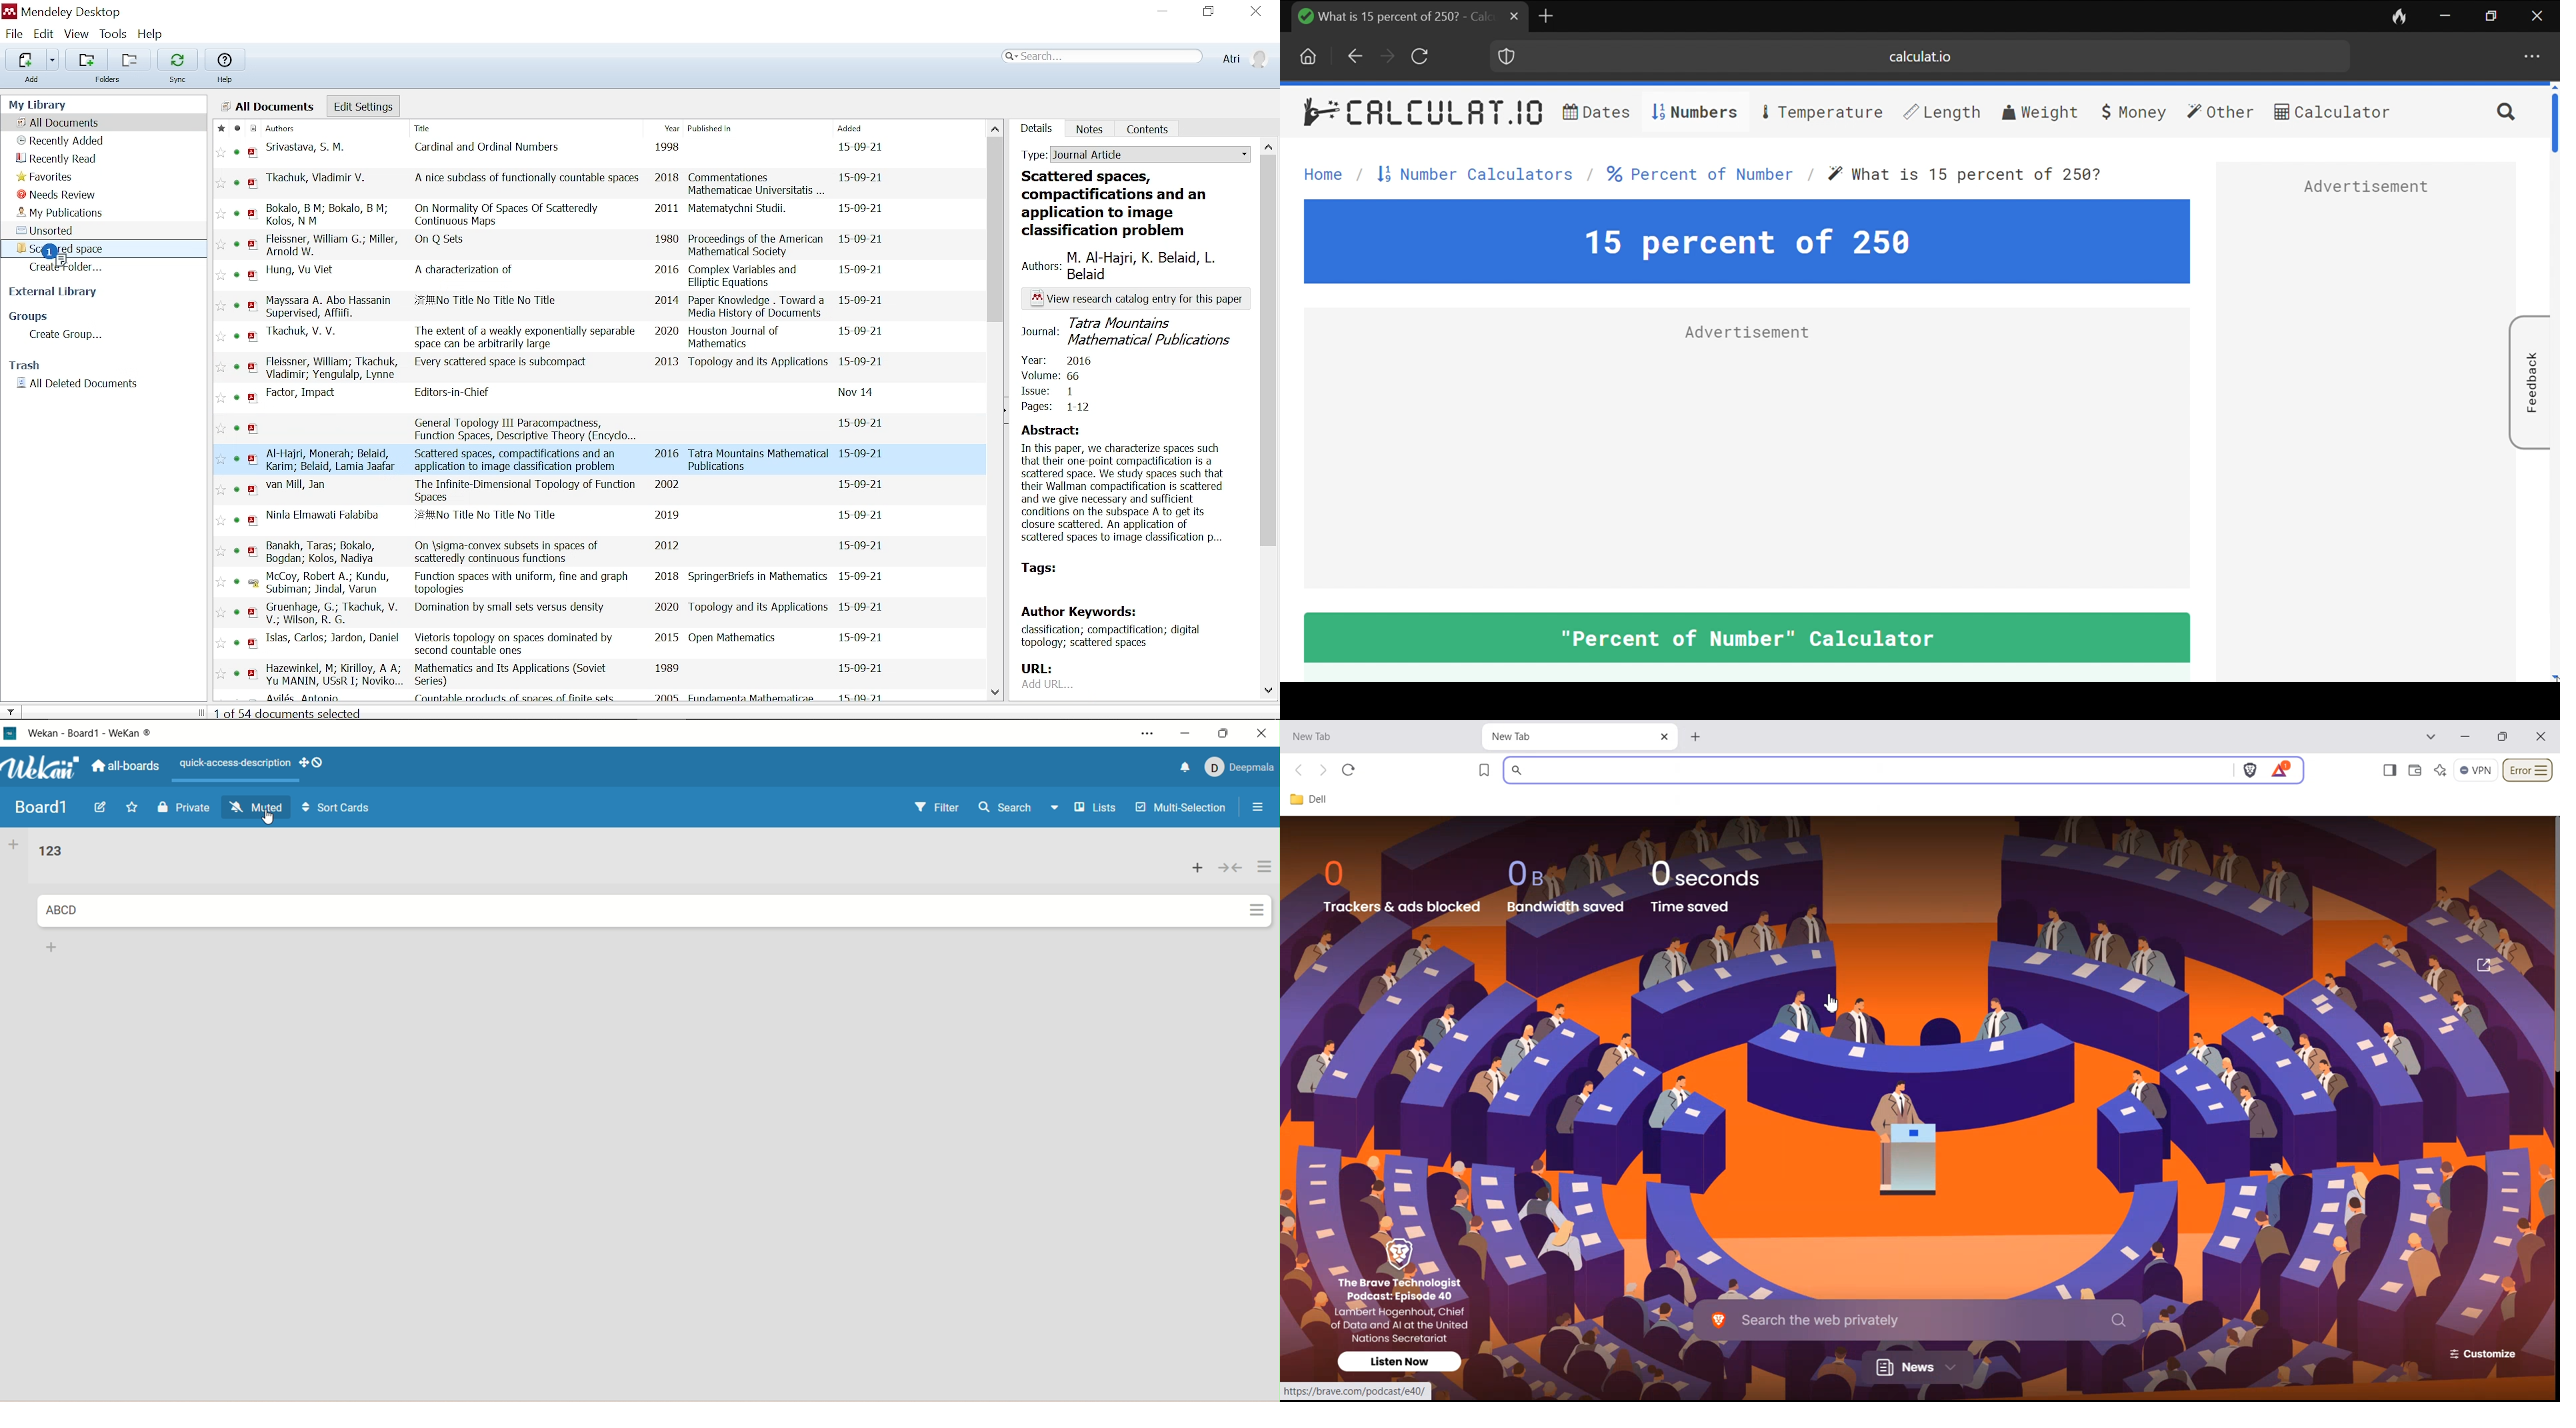 The height and width of the screenshot is (1428, 2576). I want to click on Document format, so click(252, 128).